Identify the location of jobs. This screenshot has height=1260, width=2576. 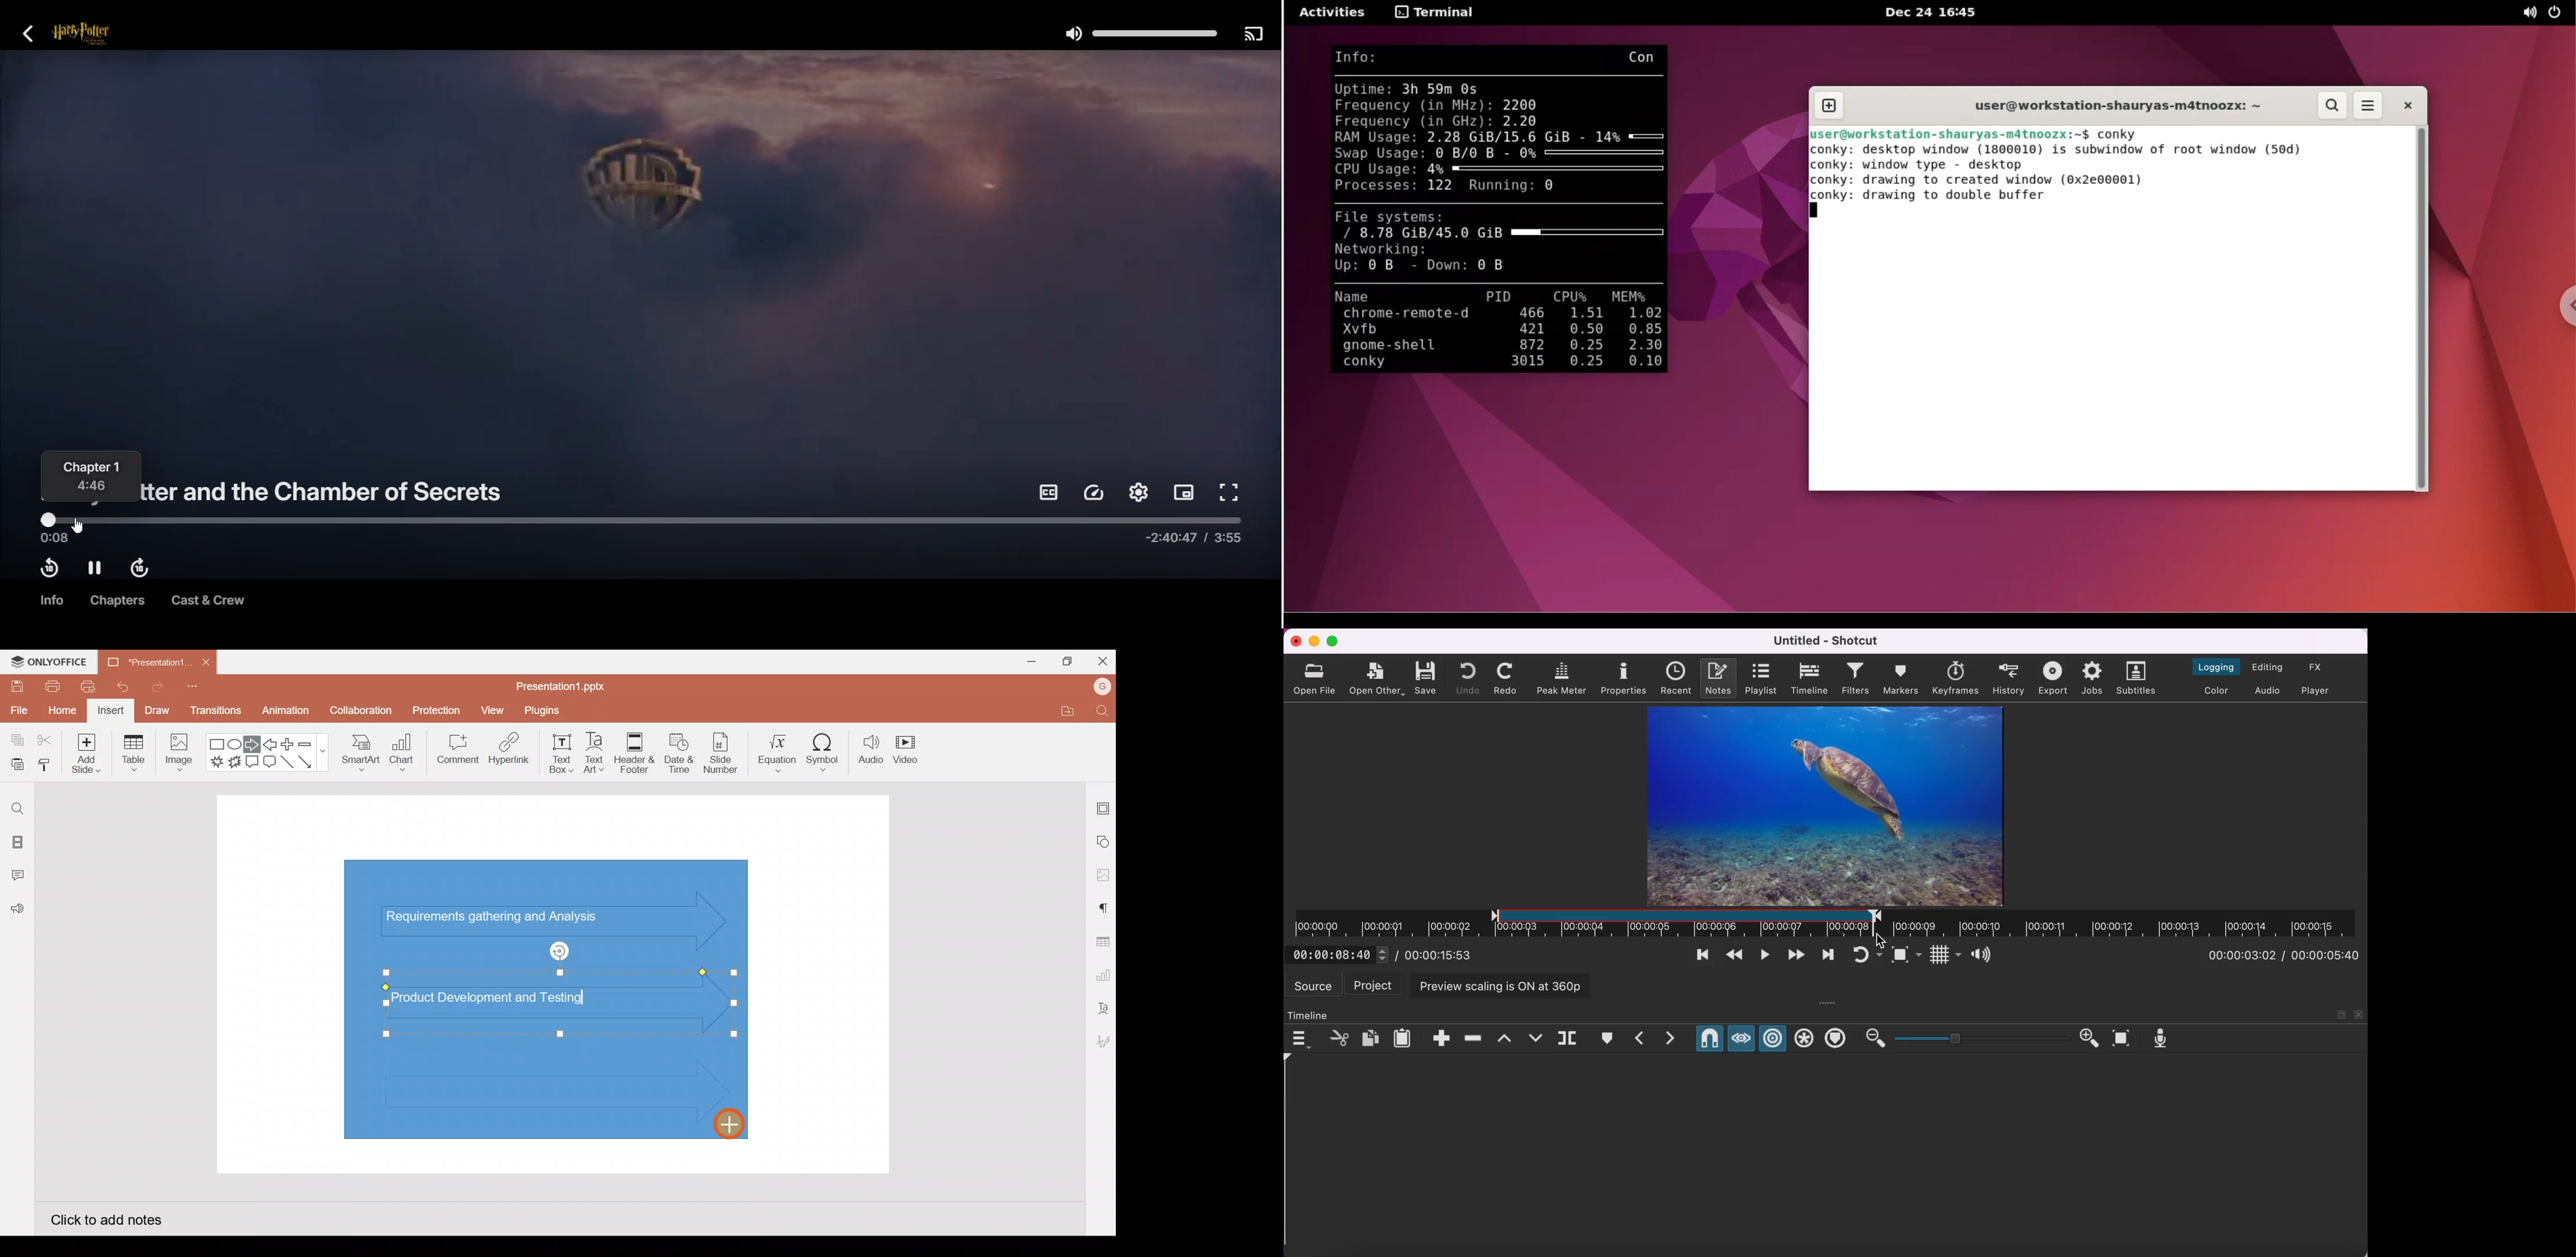
(2093, 679).